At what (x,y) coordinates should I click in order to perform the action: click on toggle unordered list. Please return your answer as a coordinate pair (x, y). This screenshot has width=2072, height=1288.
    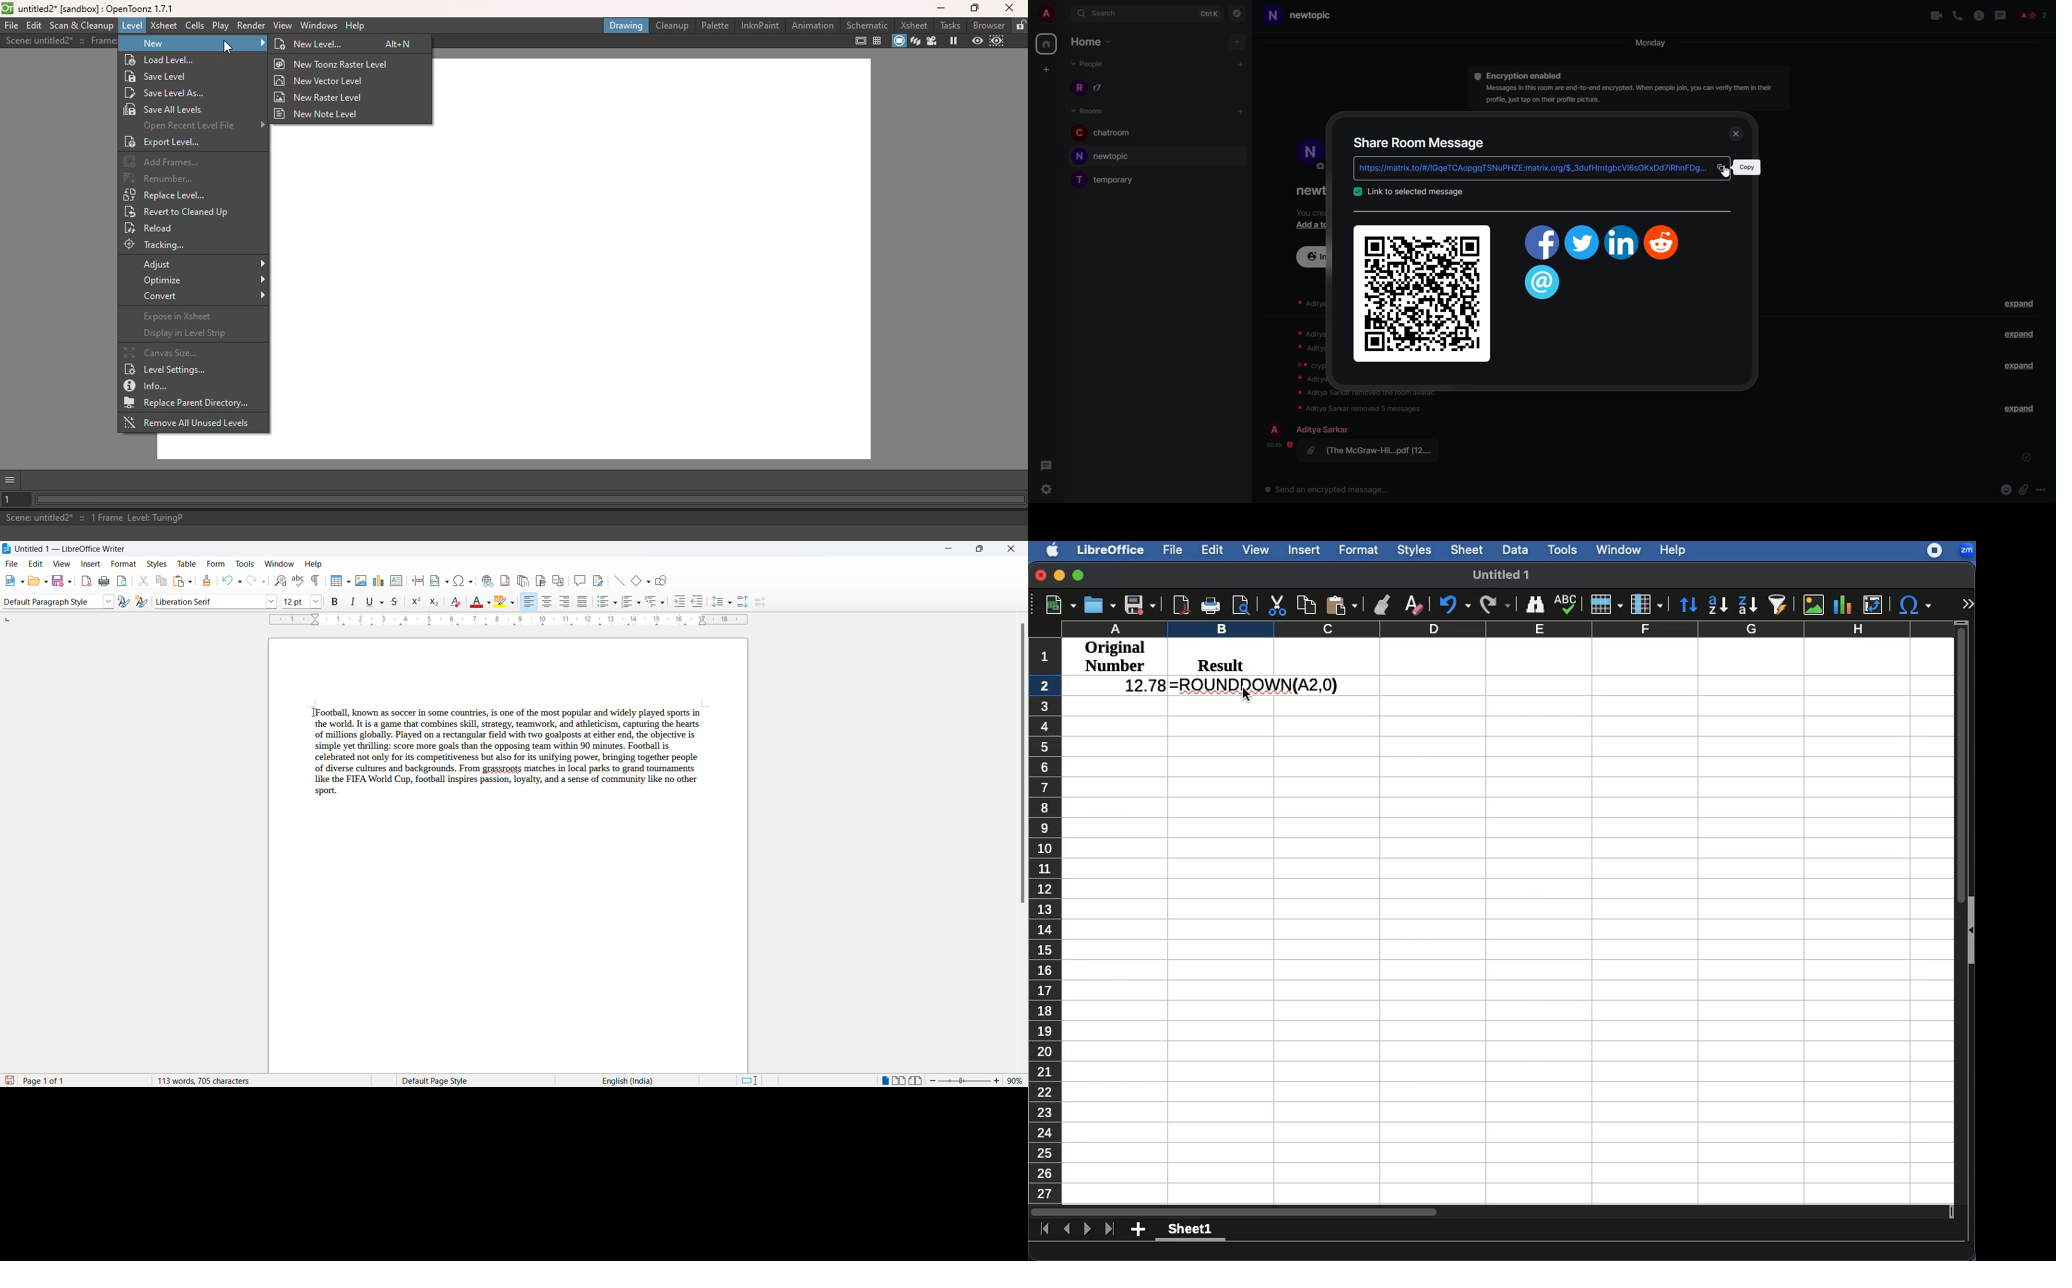
    Looking at the image, I should click on (602, 602).